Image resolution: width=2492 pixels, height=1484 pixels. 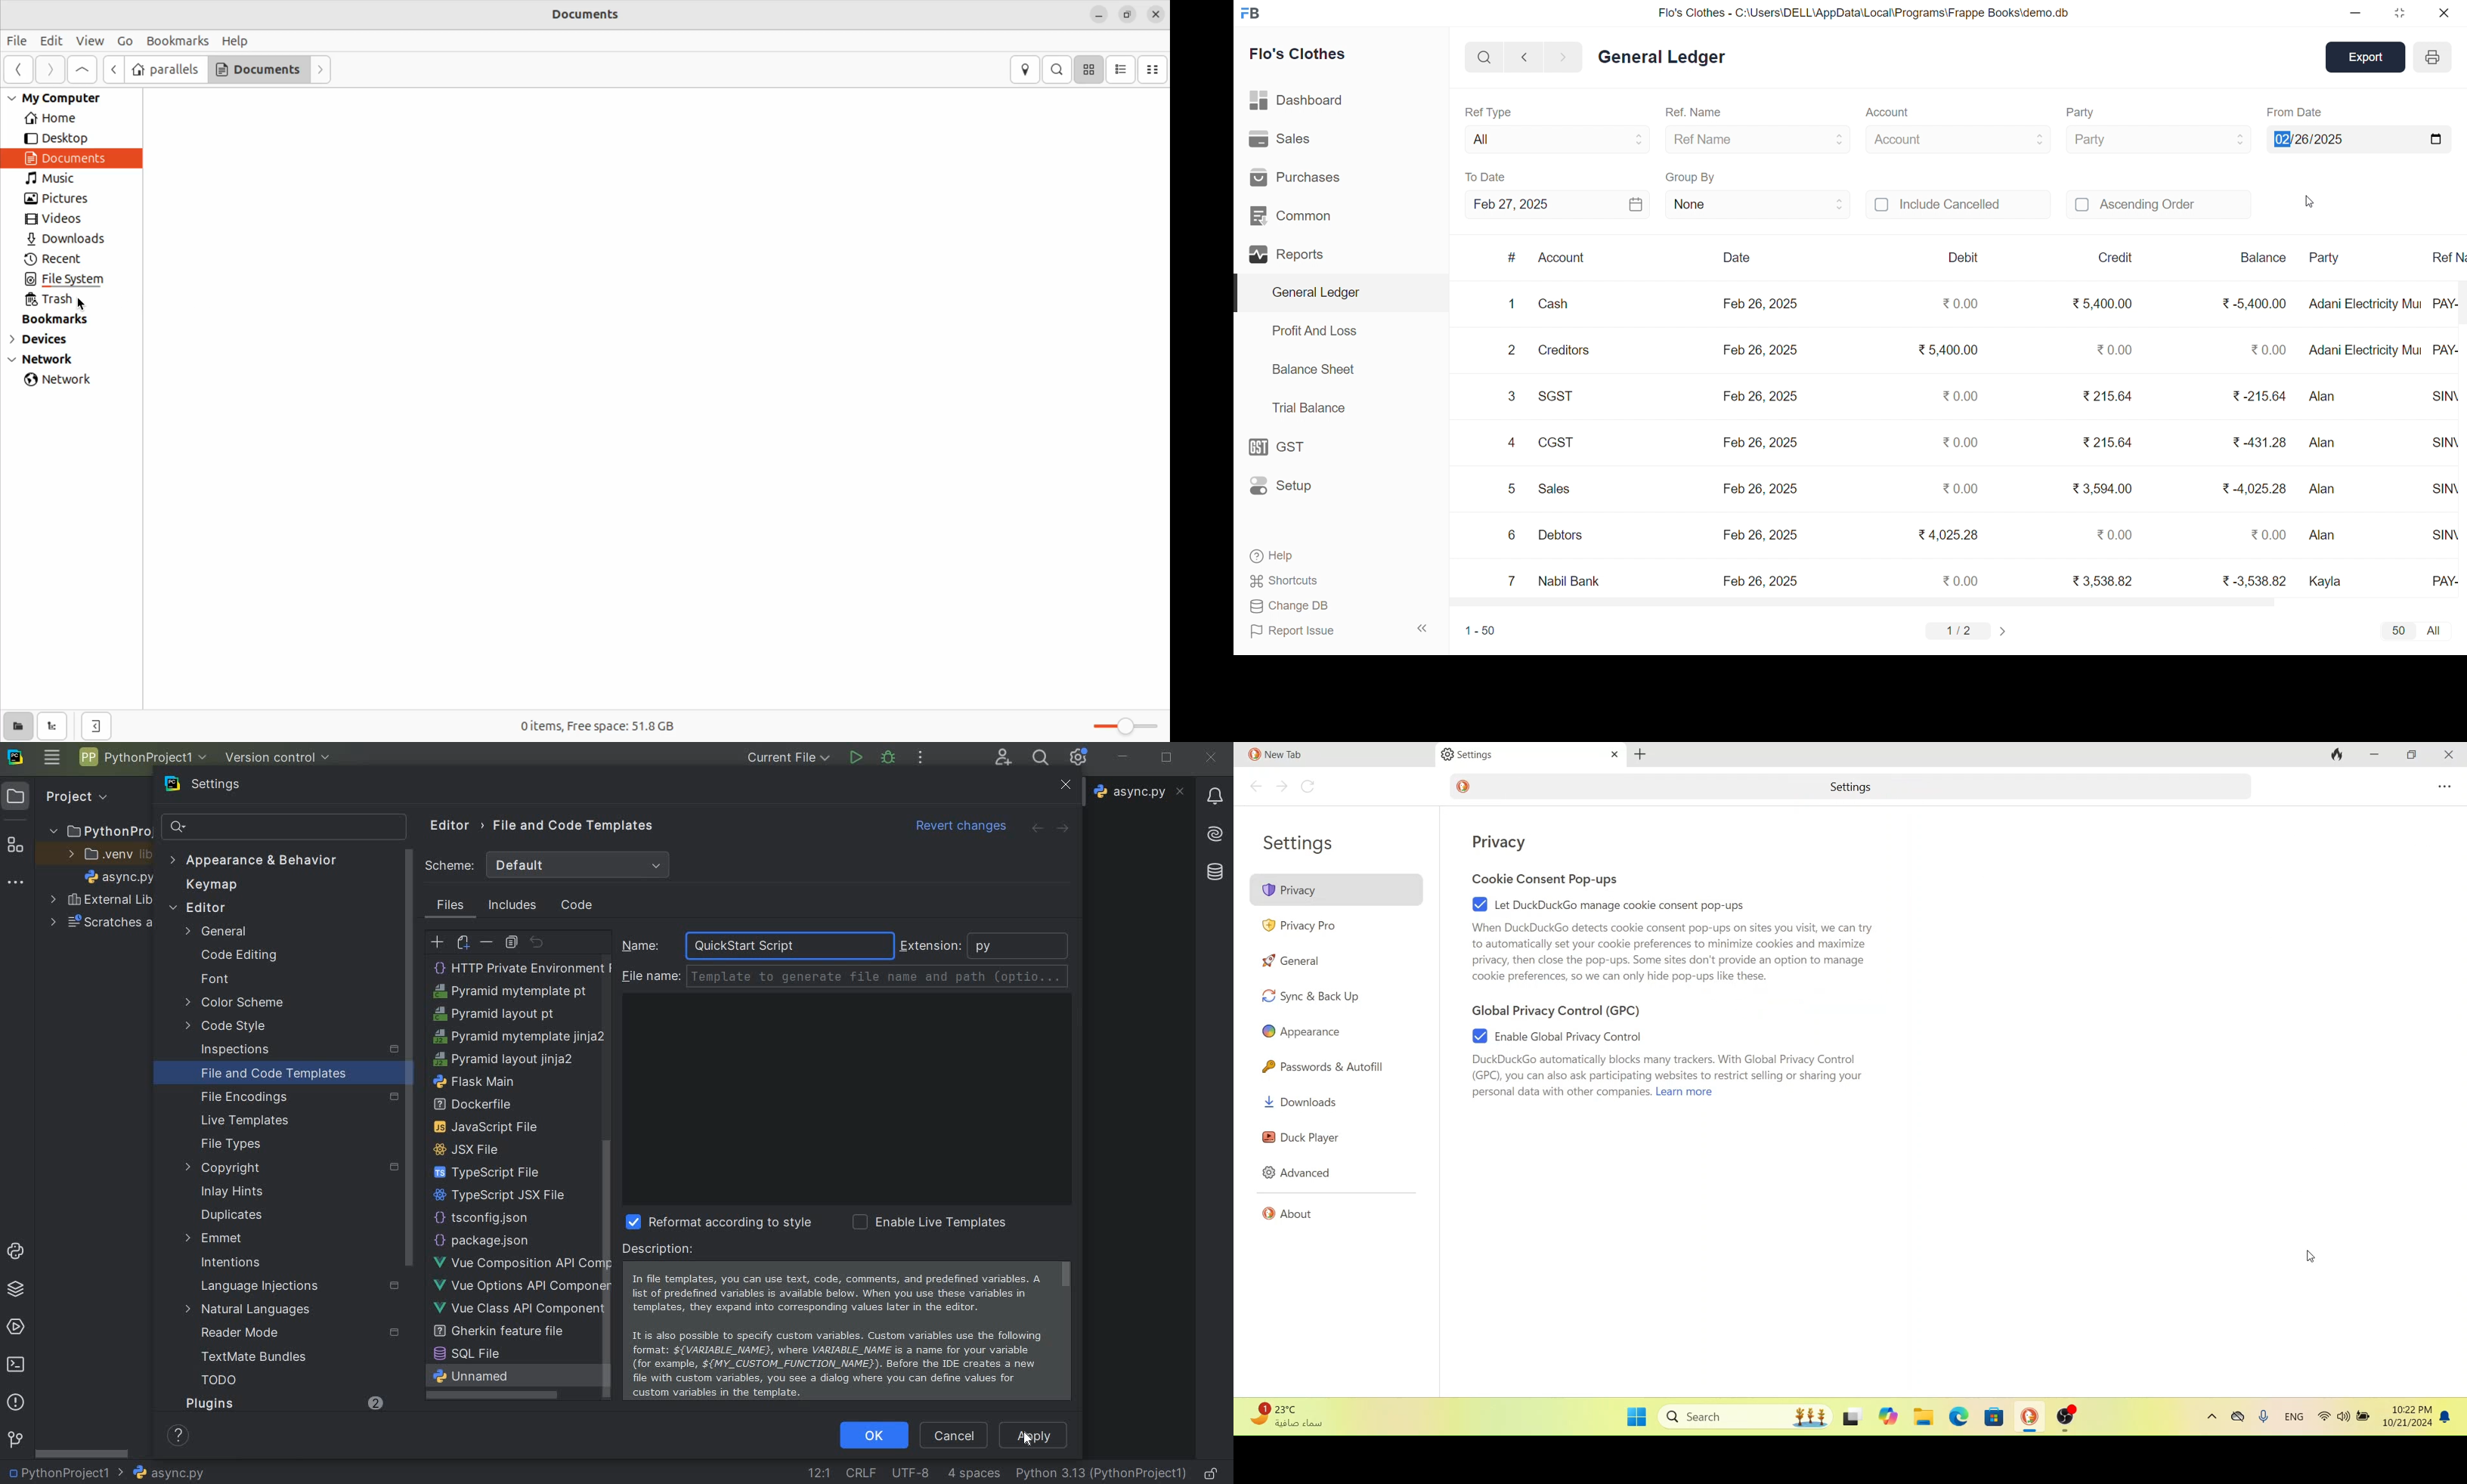 What do you see at coordinates (2331, 537) in the screenshot?
I see `Alan` at bounding box center [2331, 537].